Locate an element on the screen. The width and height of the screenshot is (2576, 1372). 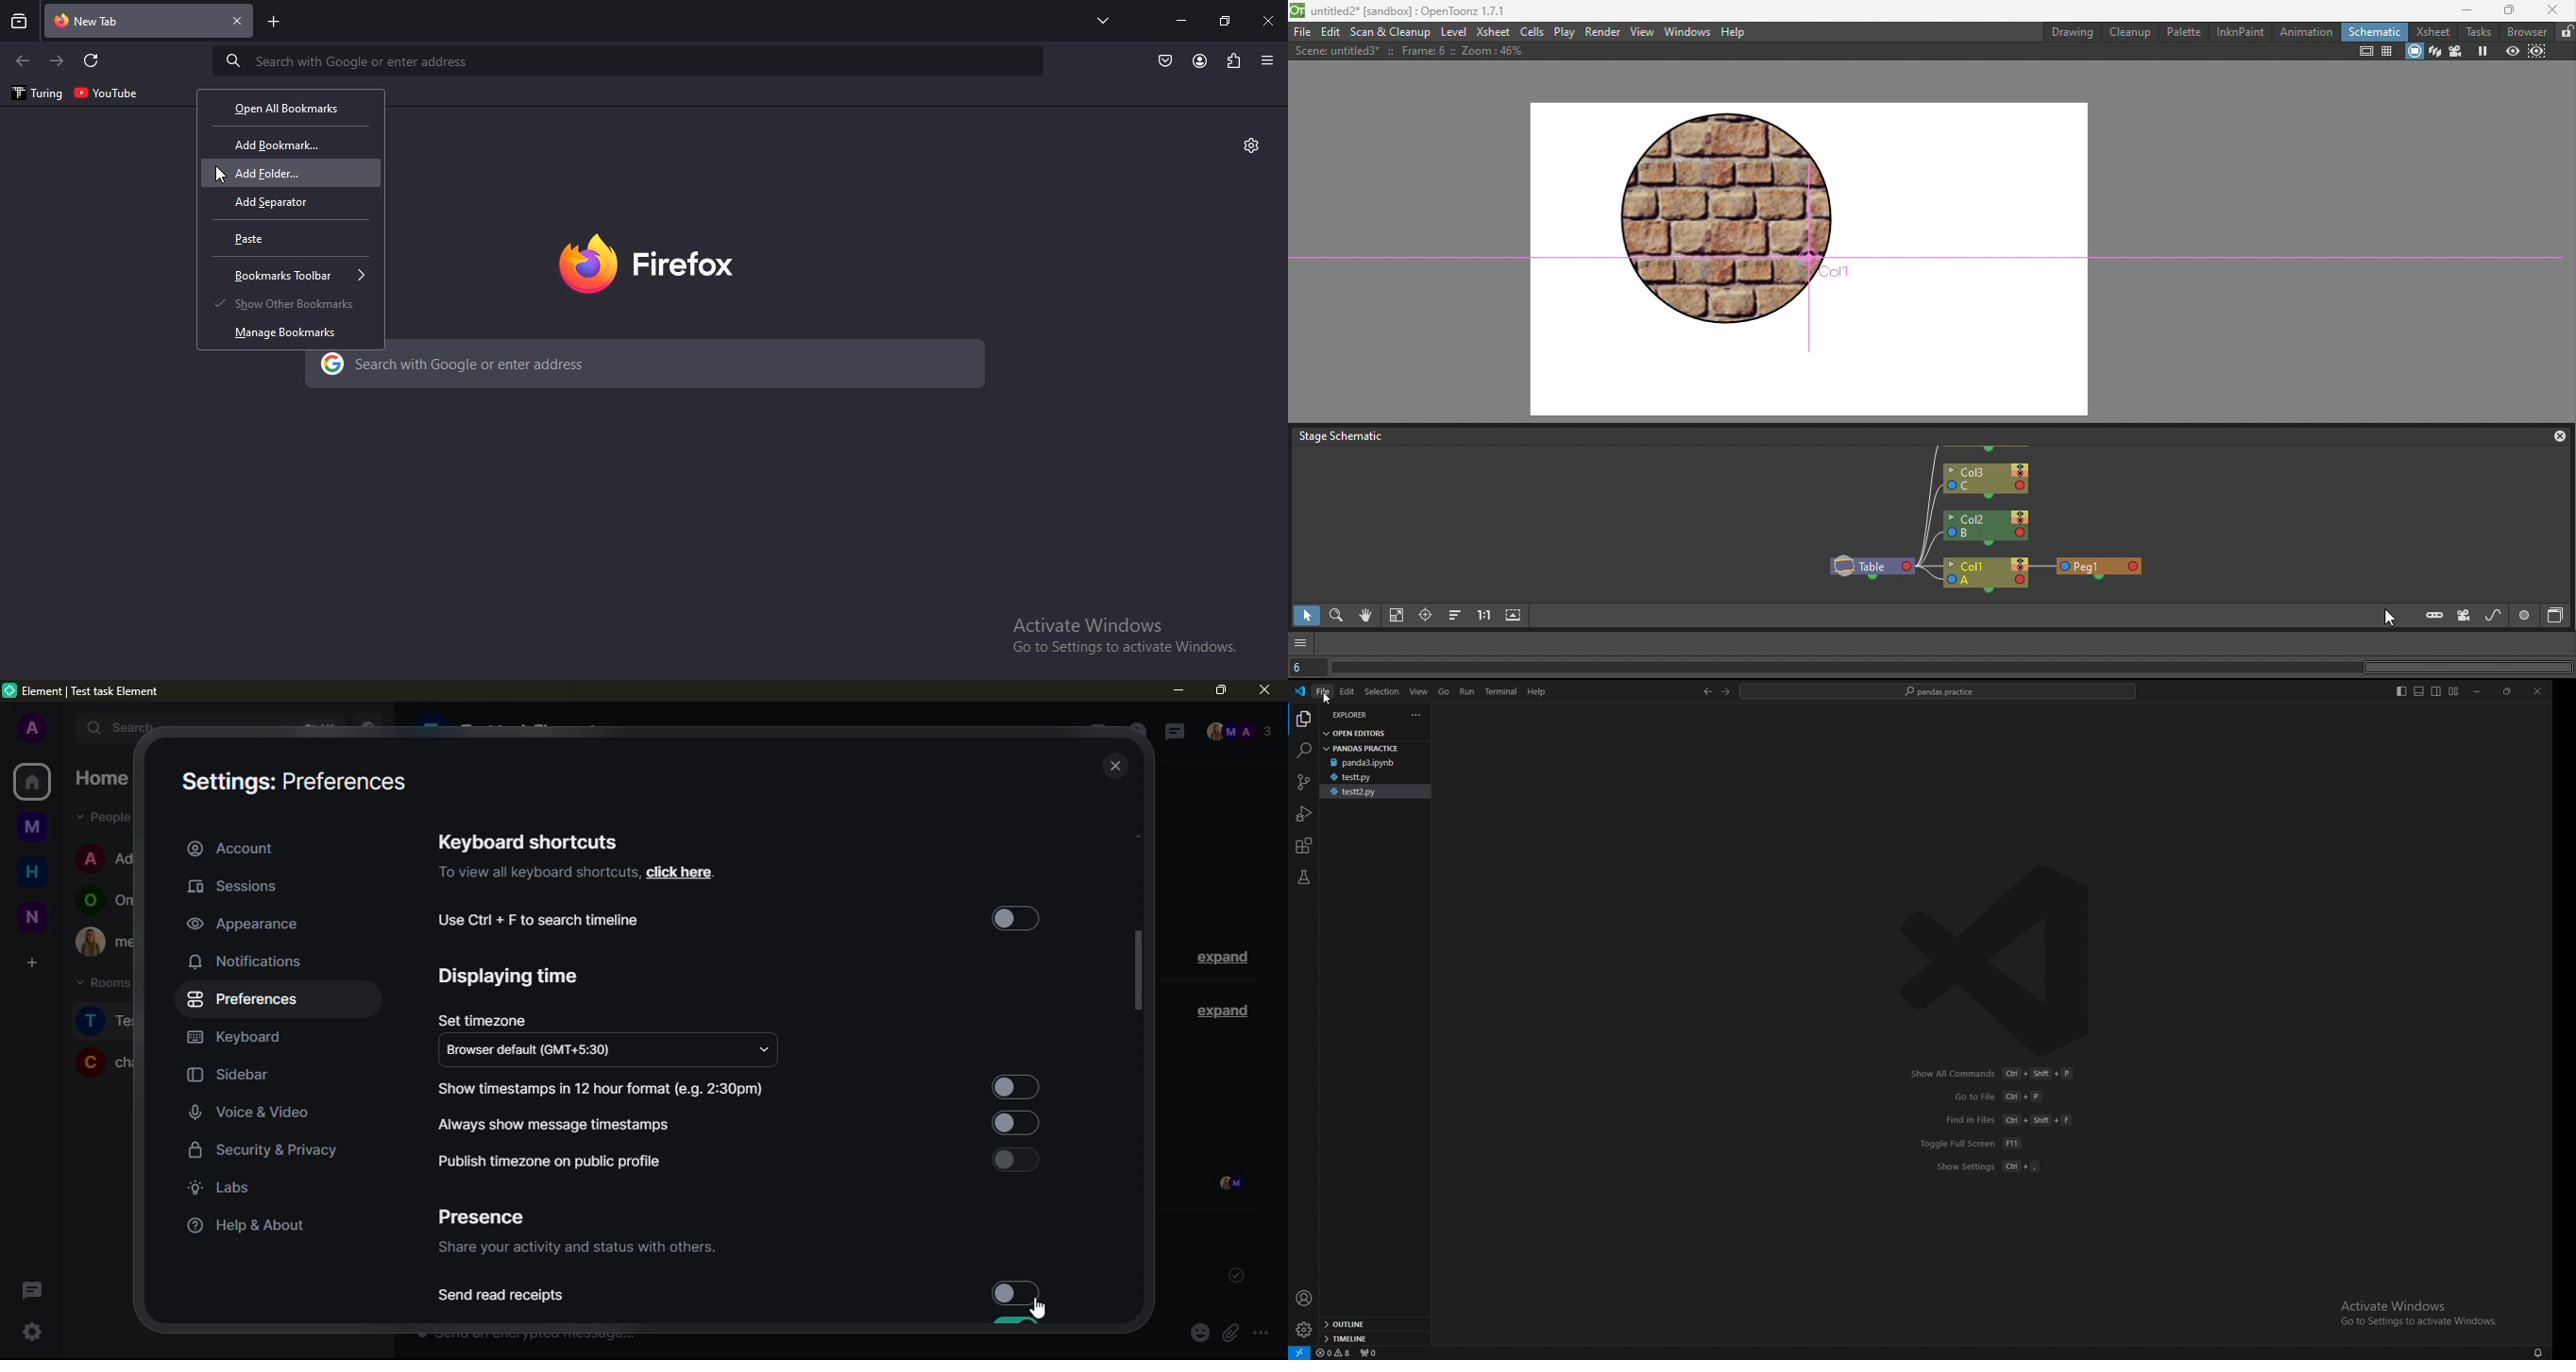
publish timezone is located at coordinates (547, 1162).